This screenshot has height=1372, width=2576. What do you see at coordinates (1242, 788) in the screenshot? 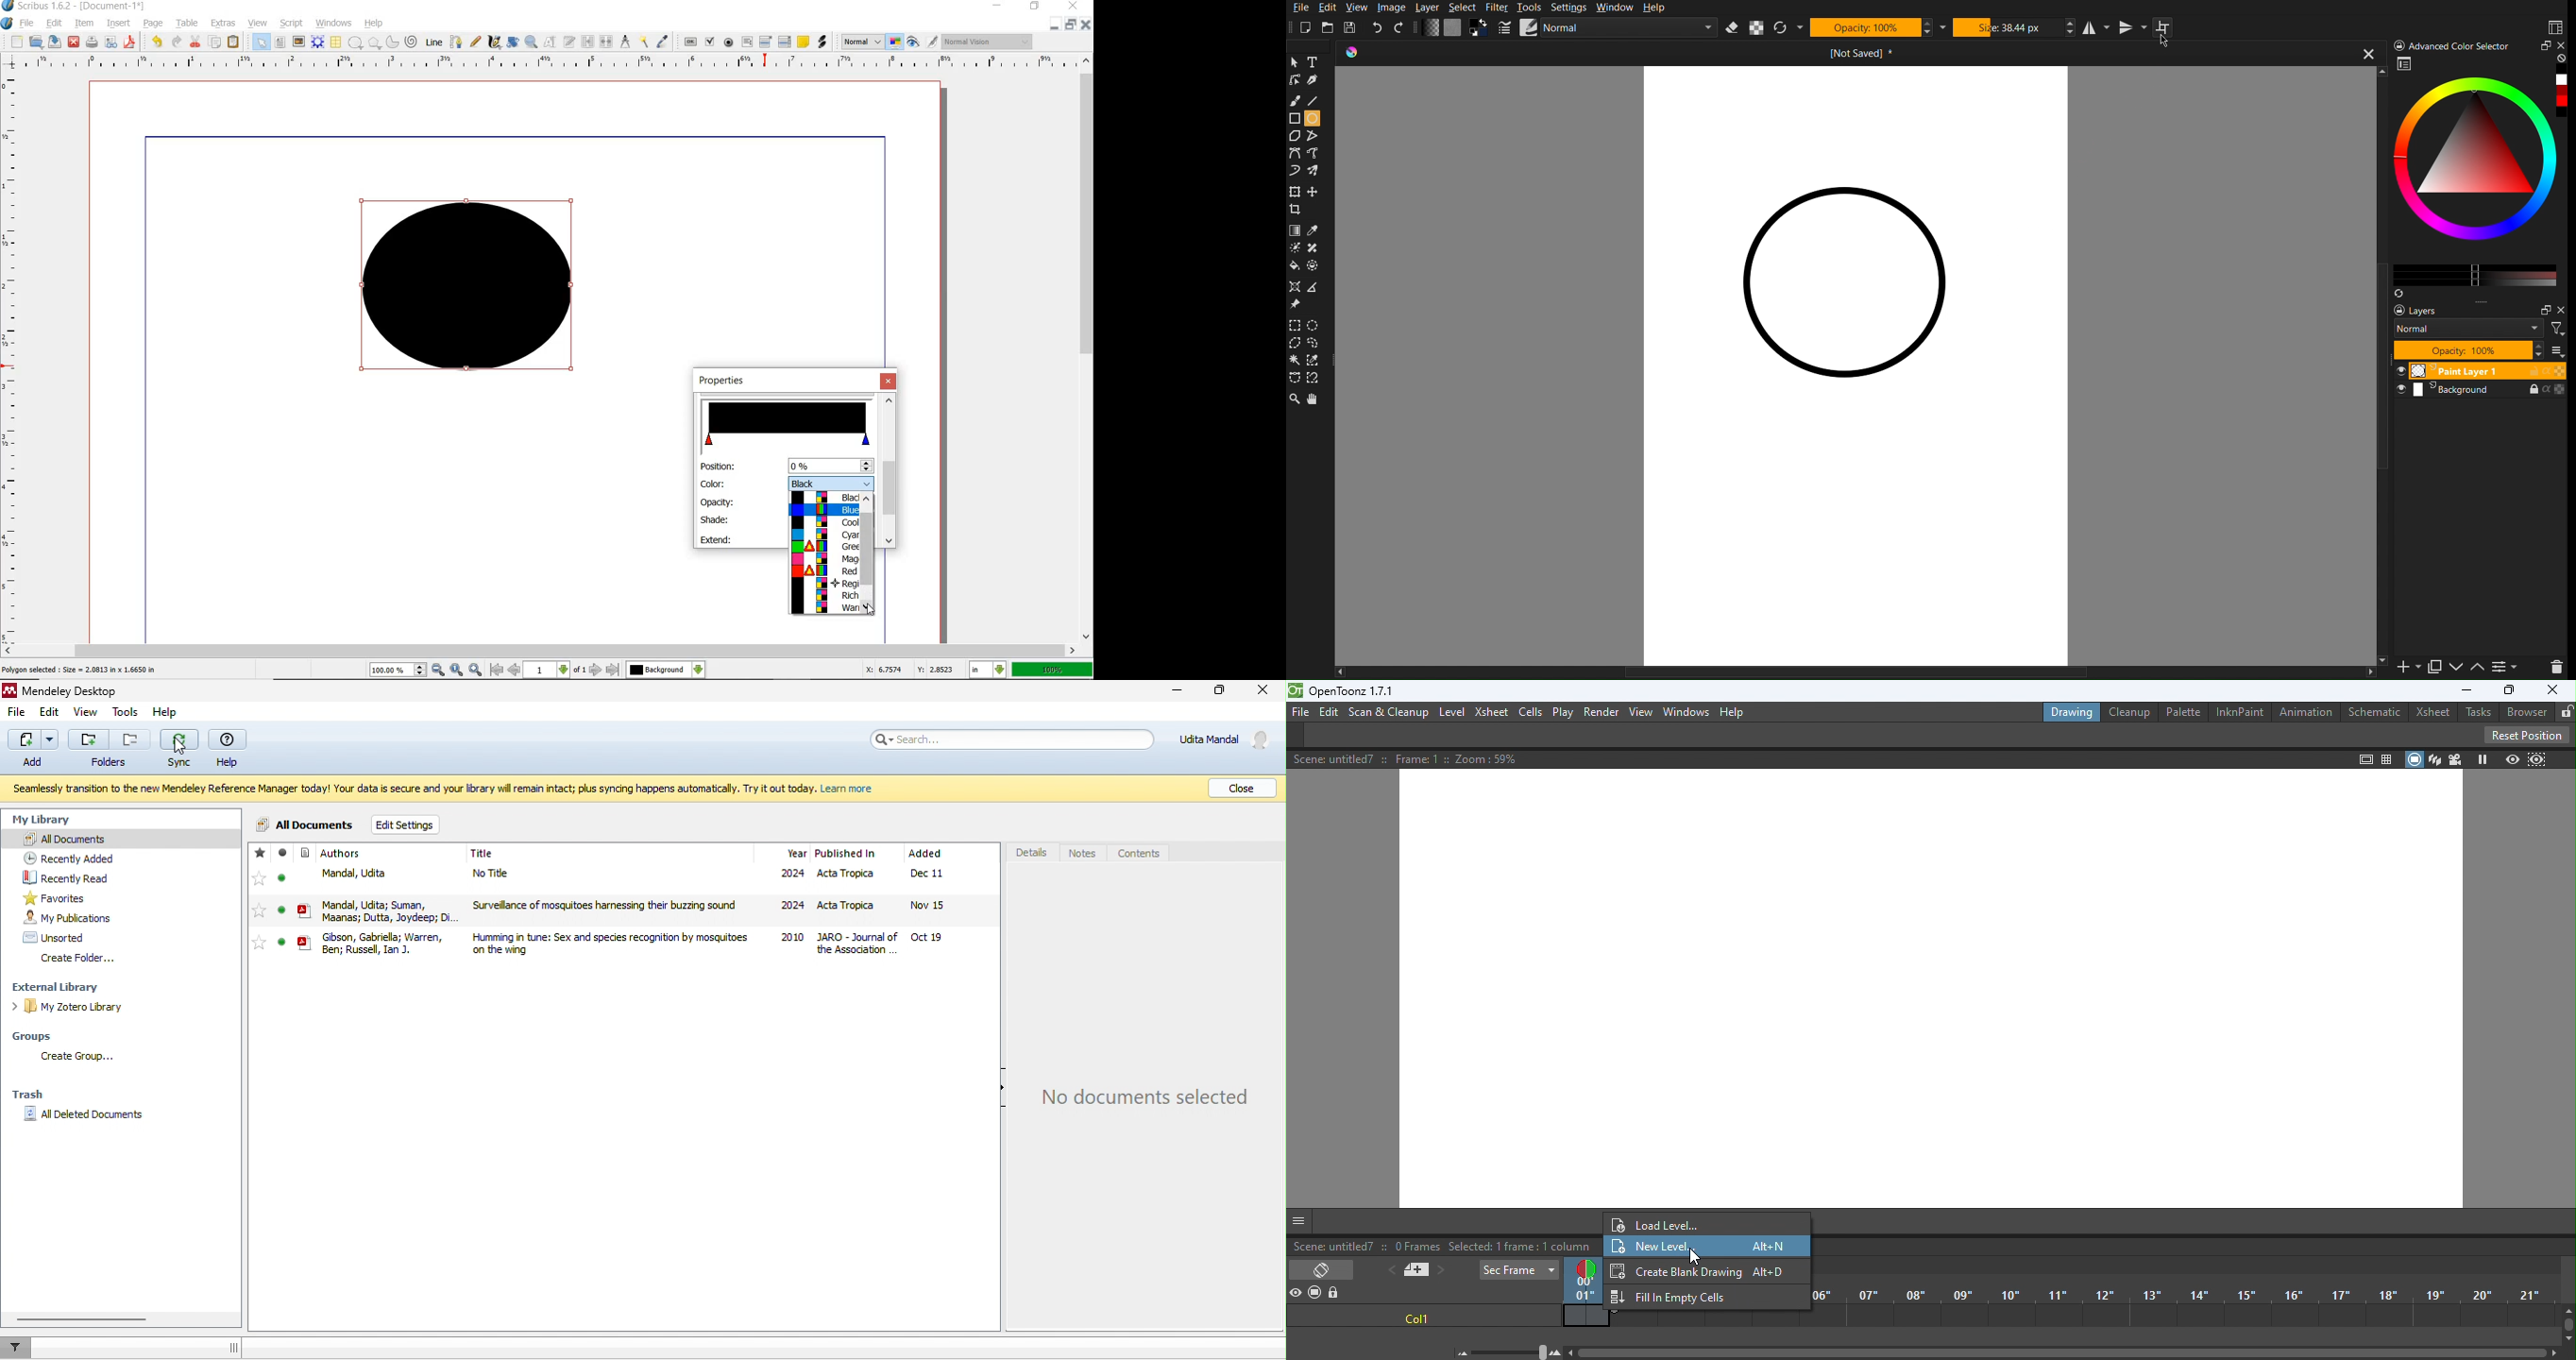
I see `Close` at bounding box center [1242, 788].